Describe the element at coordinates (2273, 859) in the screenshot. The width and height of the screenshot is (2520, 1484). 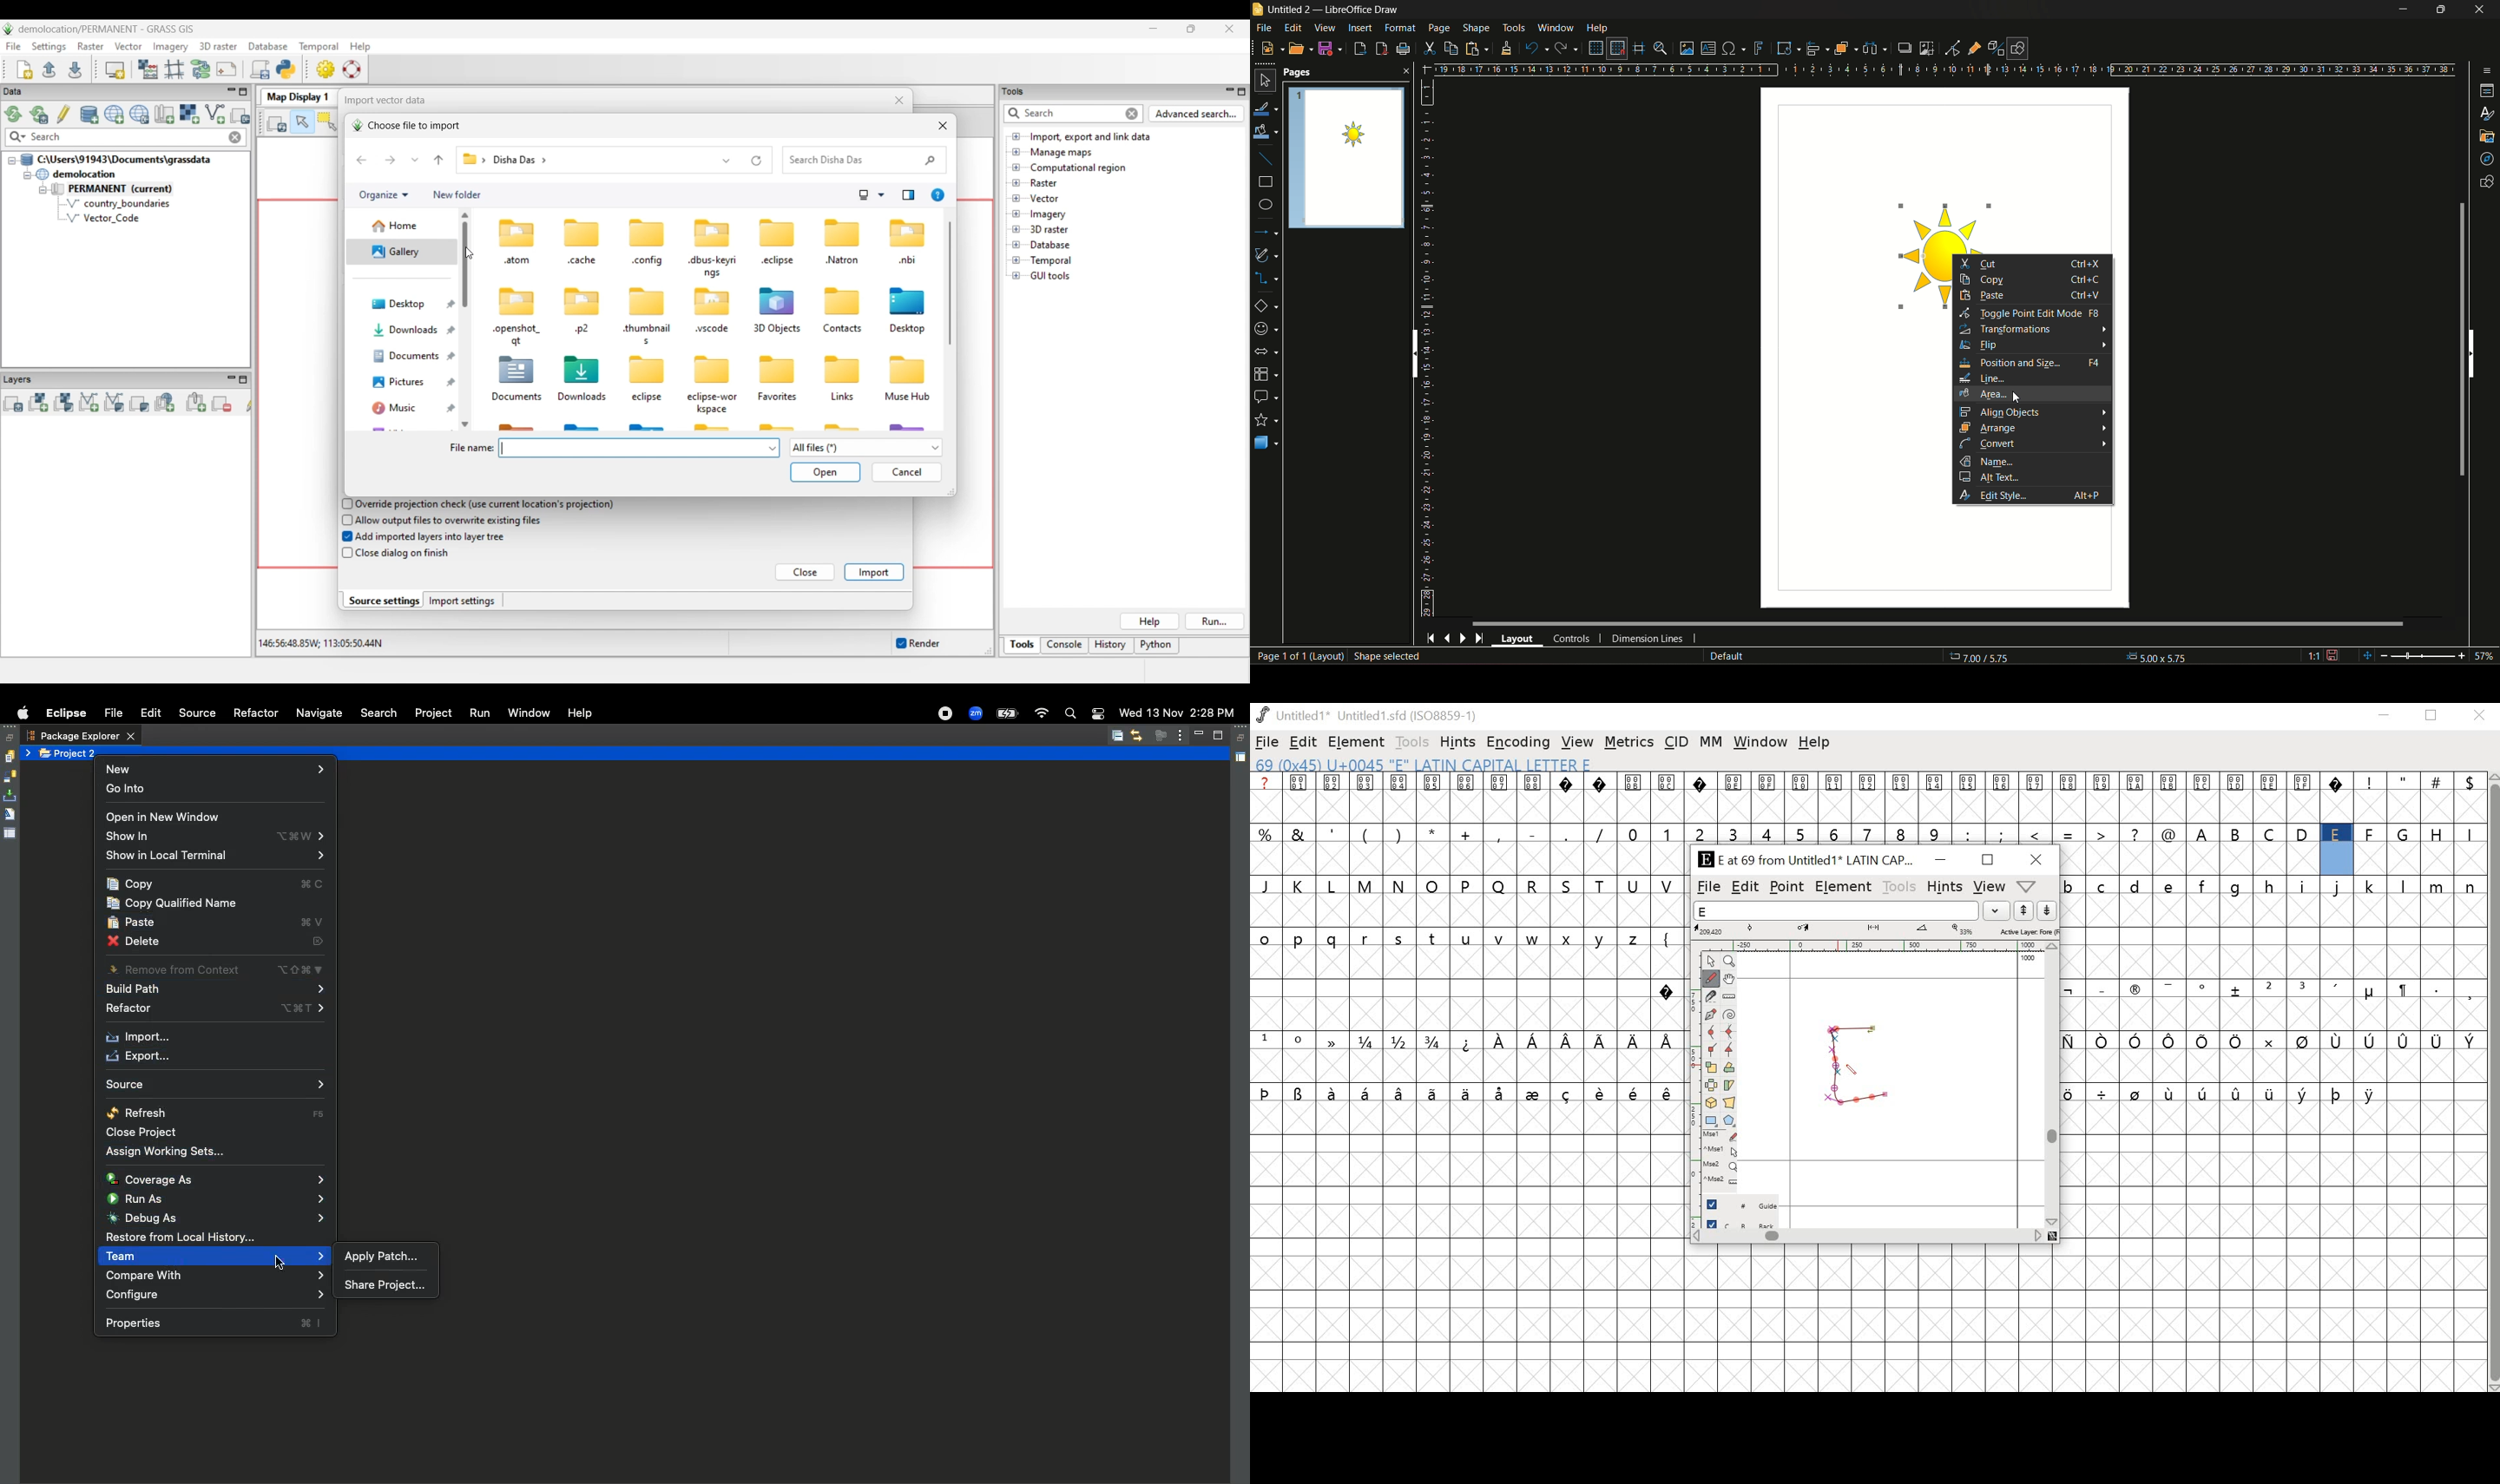
I see `empty cells` at that location.